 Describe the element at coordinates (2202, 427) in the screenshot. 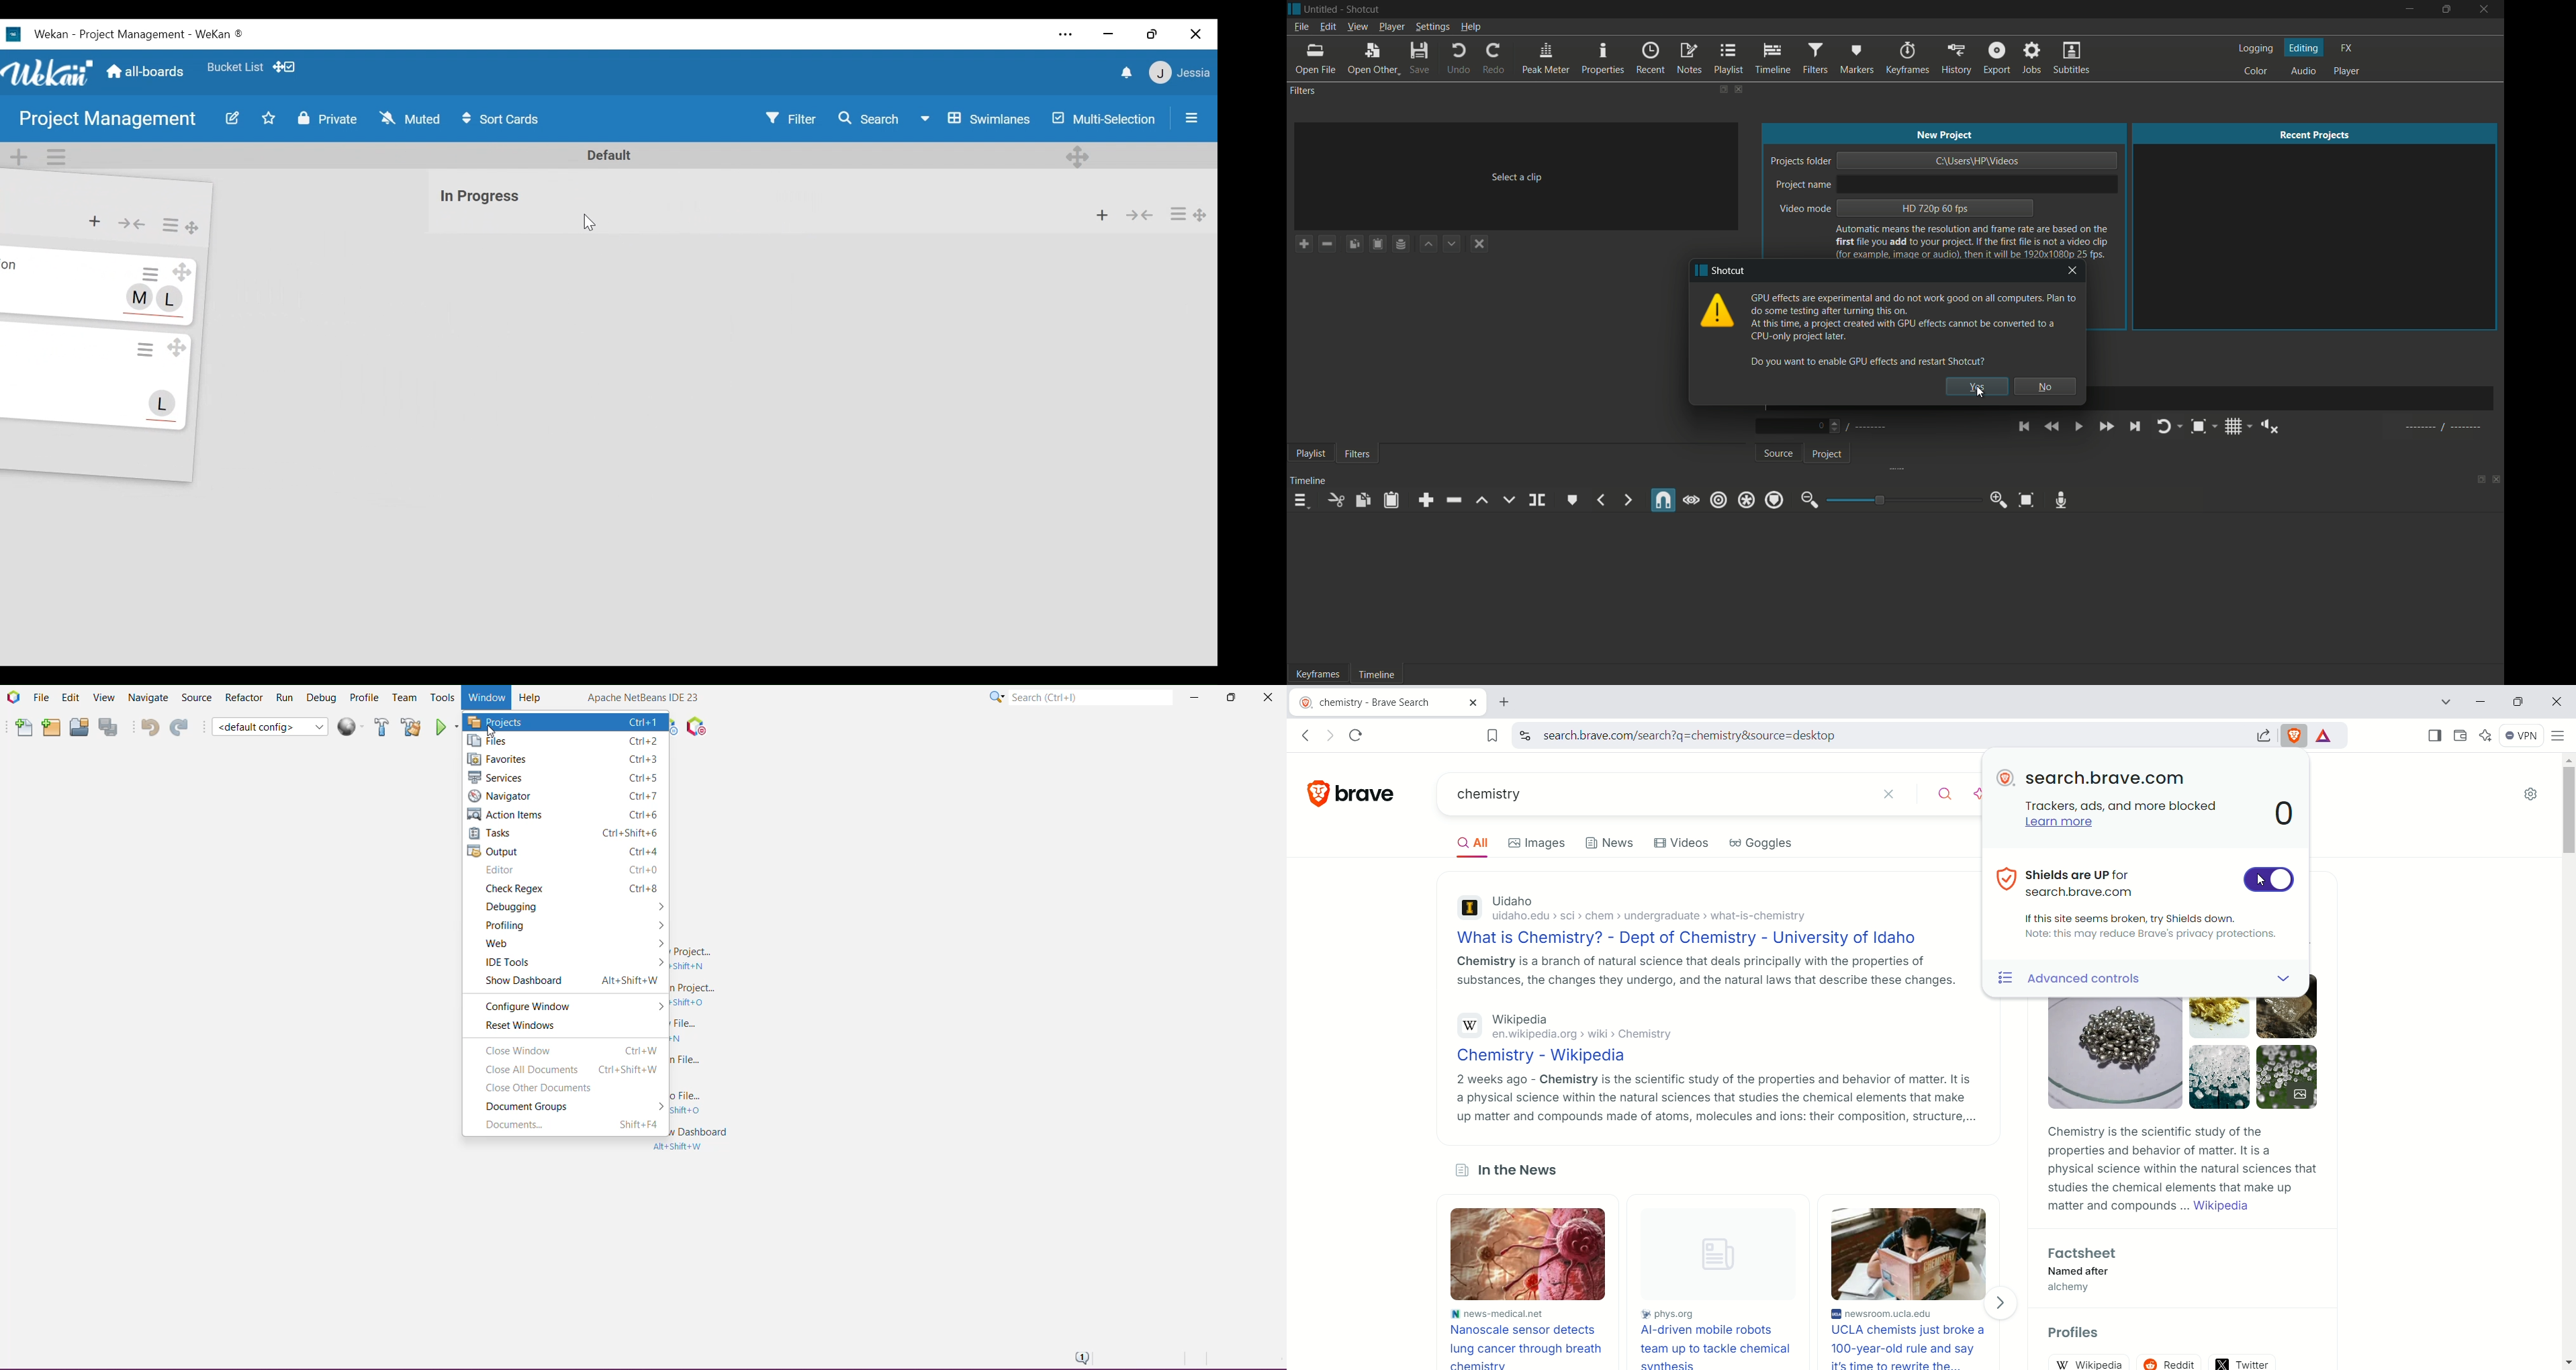

I see `toggle zoom` at that location.